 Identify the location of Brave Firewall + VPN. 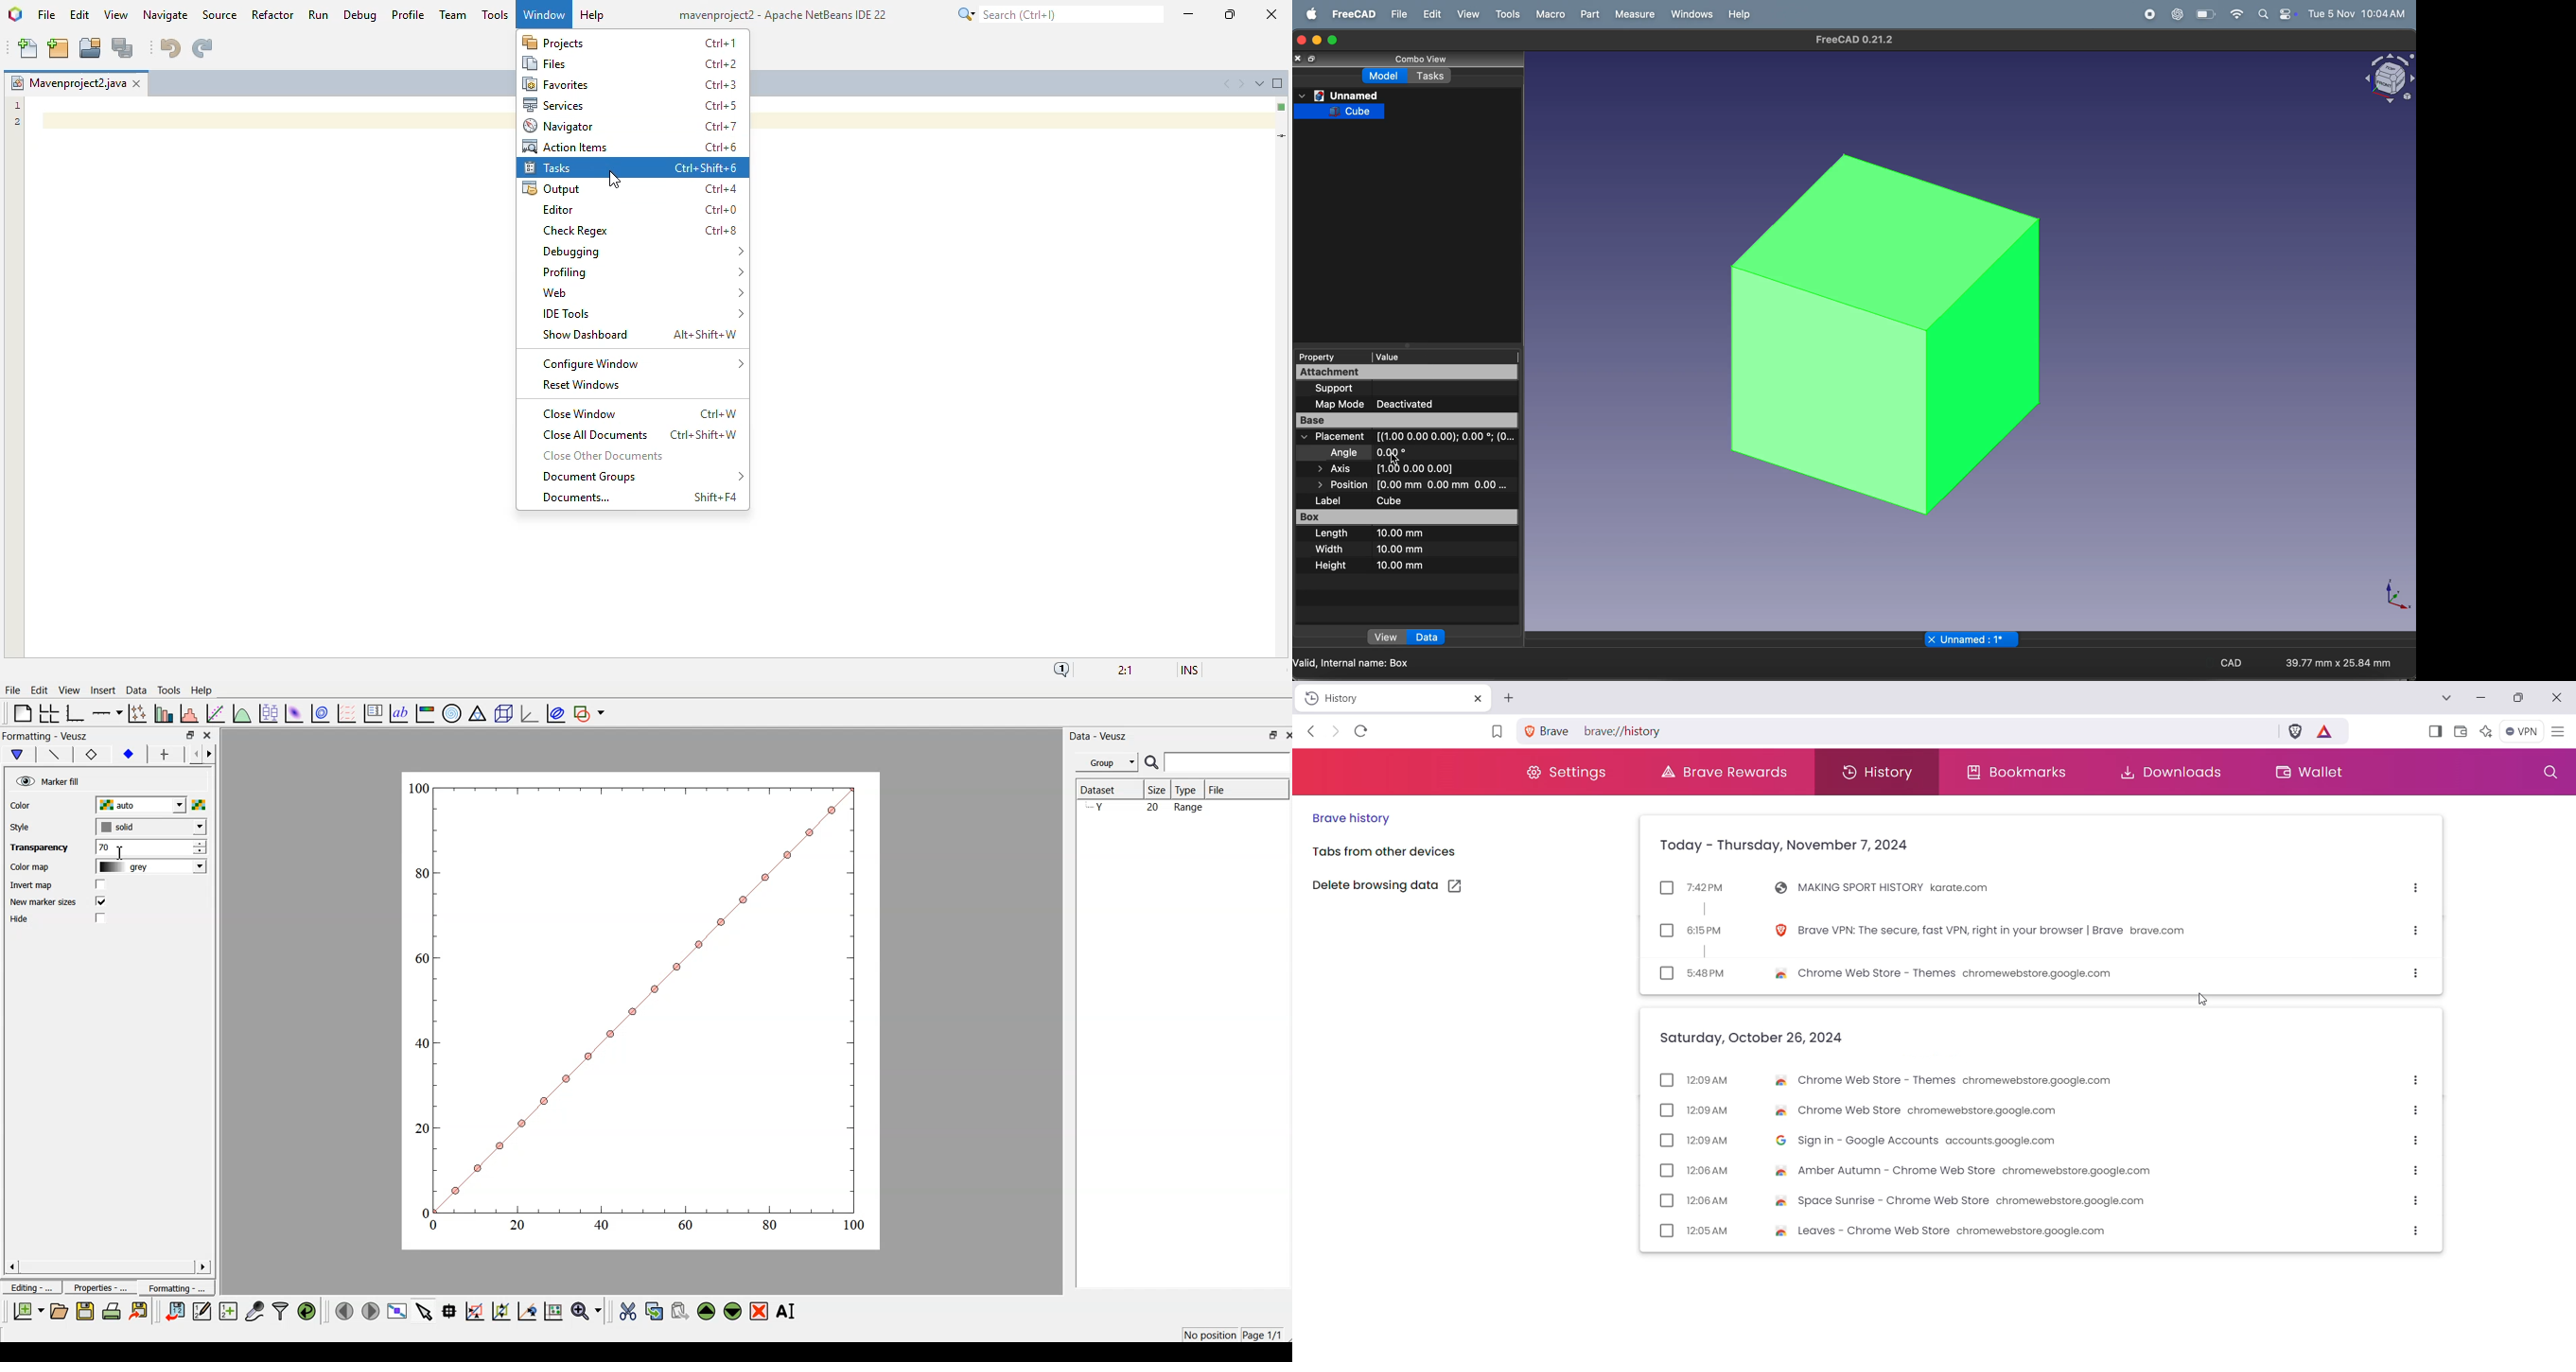
(2523, 731).